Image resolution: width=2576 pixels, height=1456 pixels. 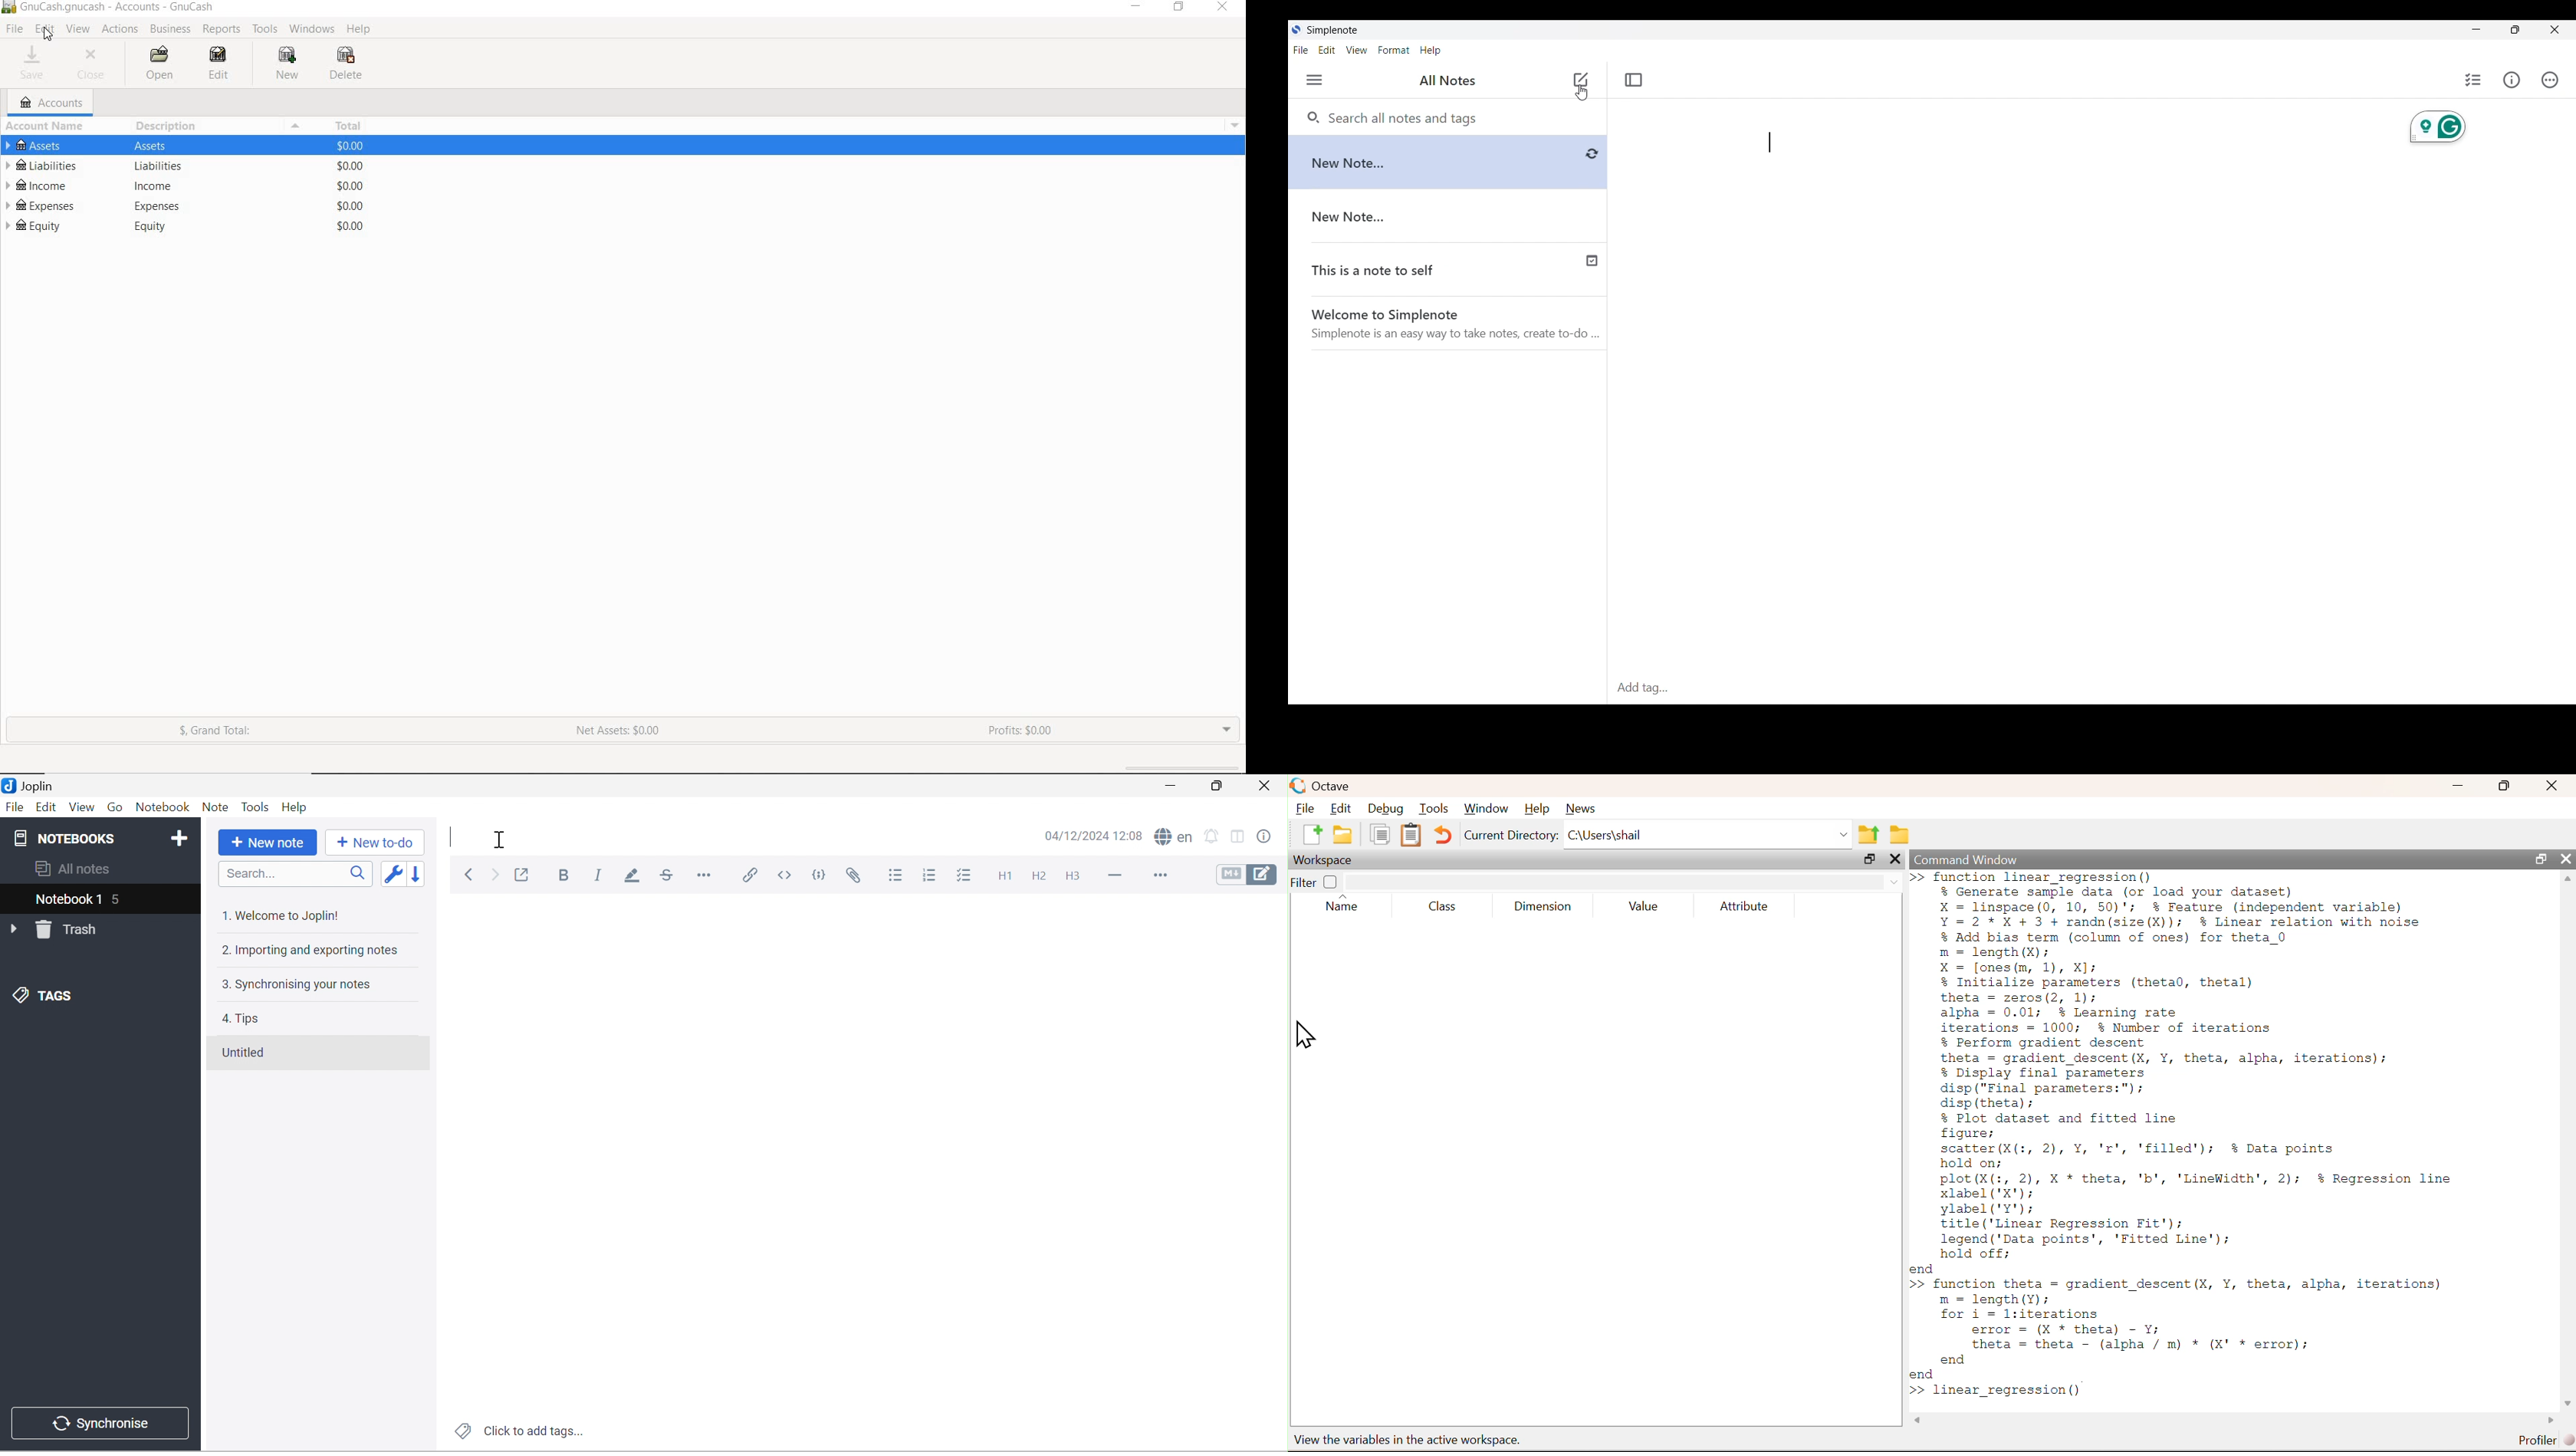 What do you see at coordinates (1273, 834) in the screenshot?
I see `Note properties` at bounding box center [1273, 834].